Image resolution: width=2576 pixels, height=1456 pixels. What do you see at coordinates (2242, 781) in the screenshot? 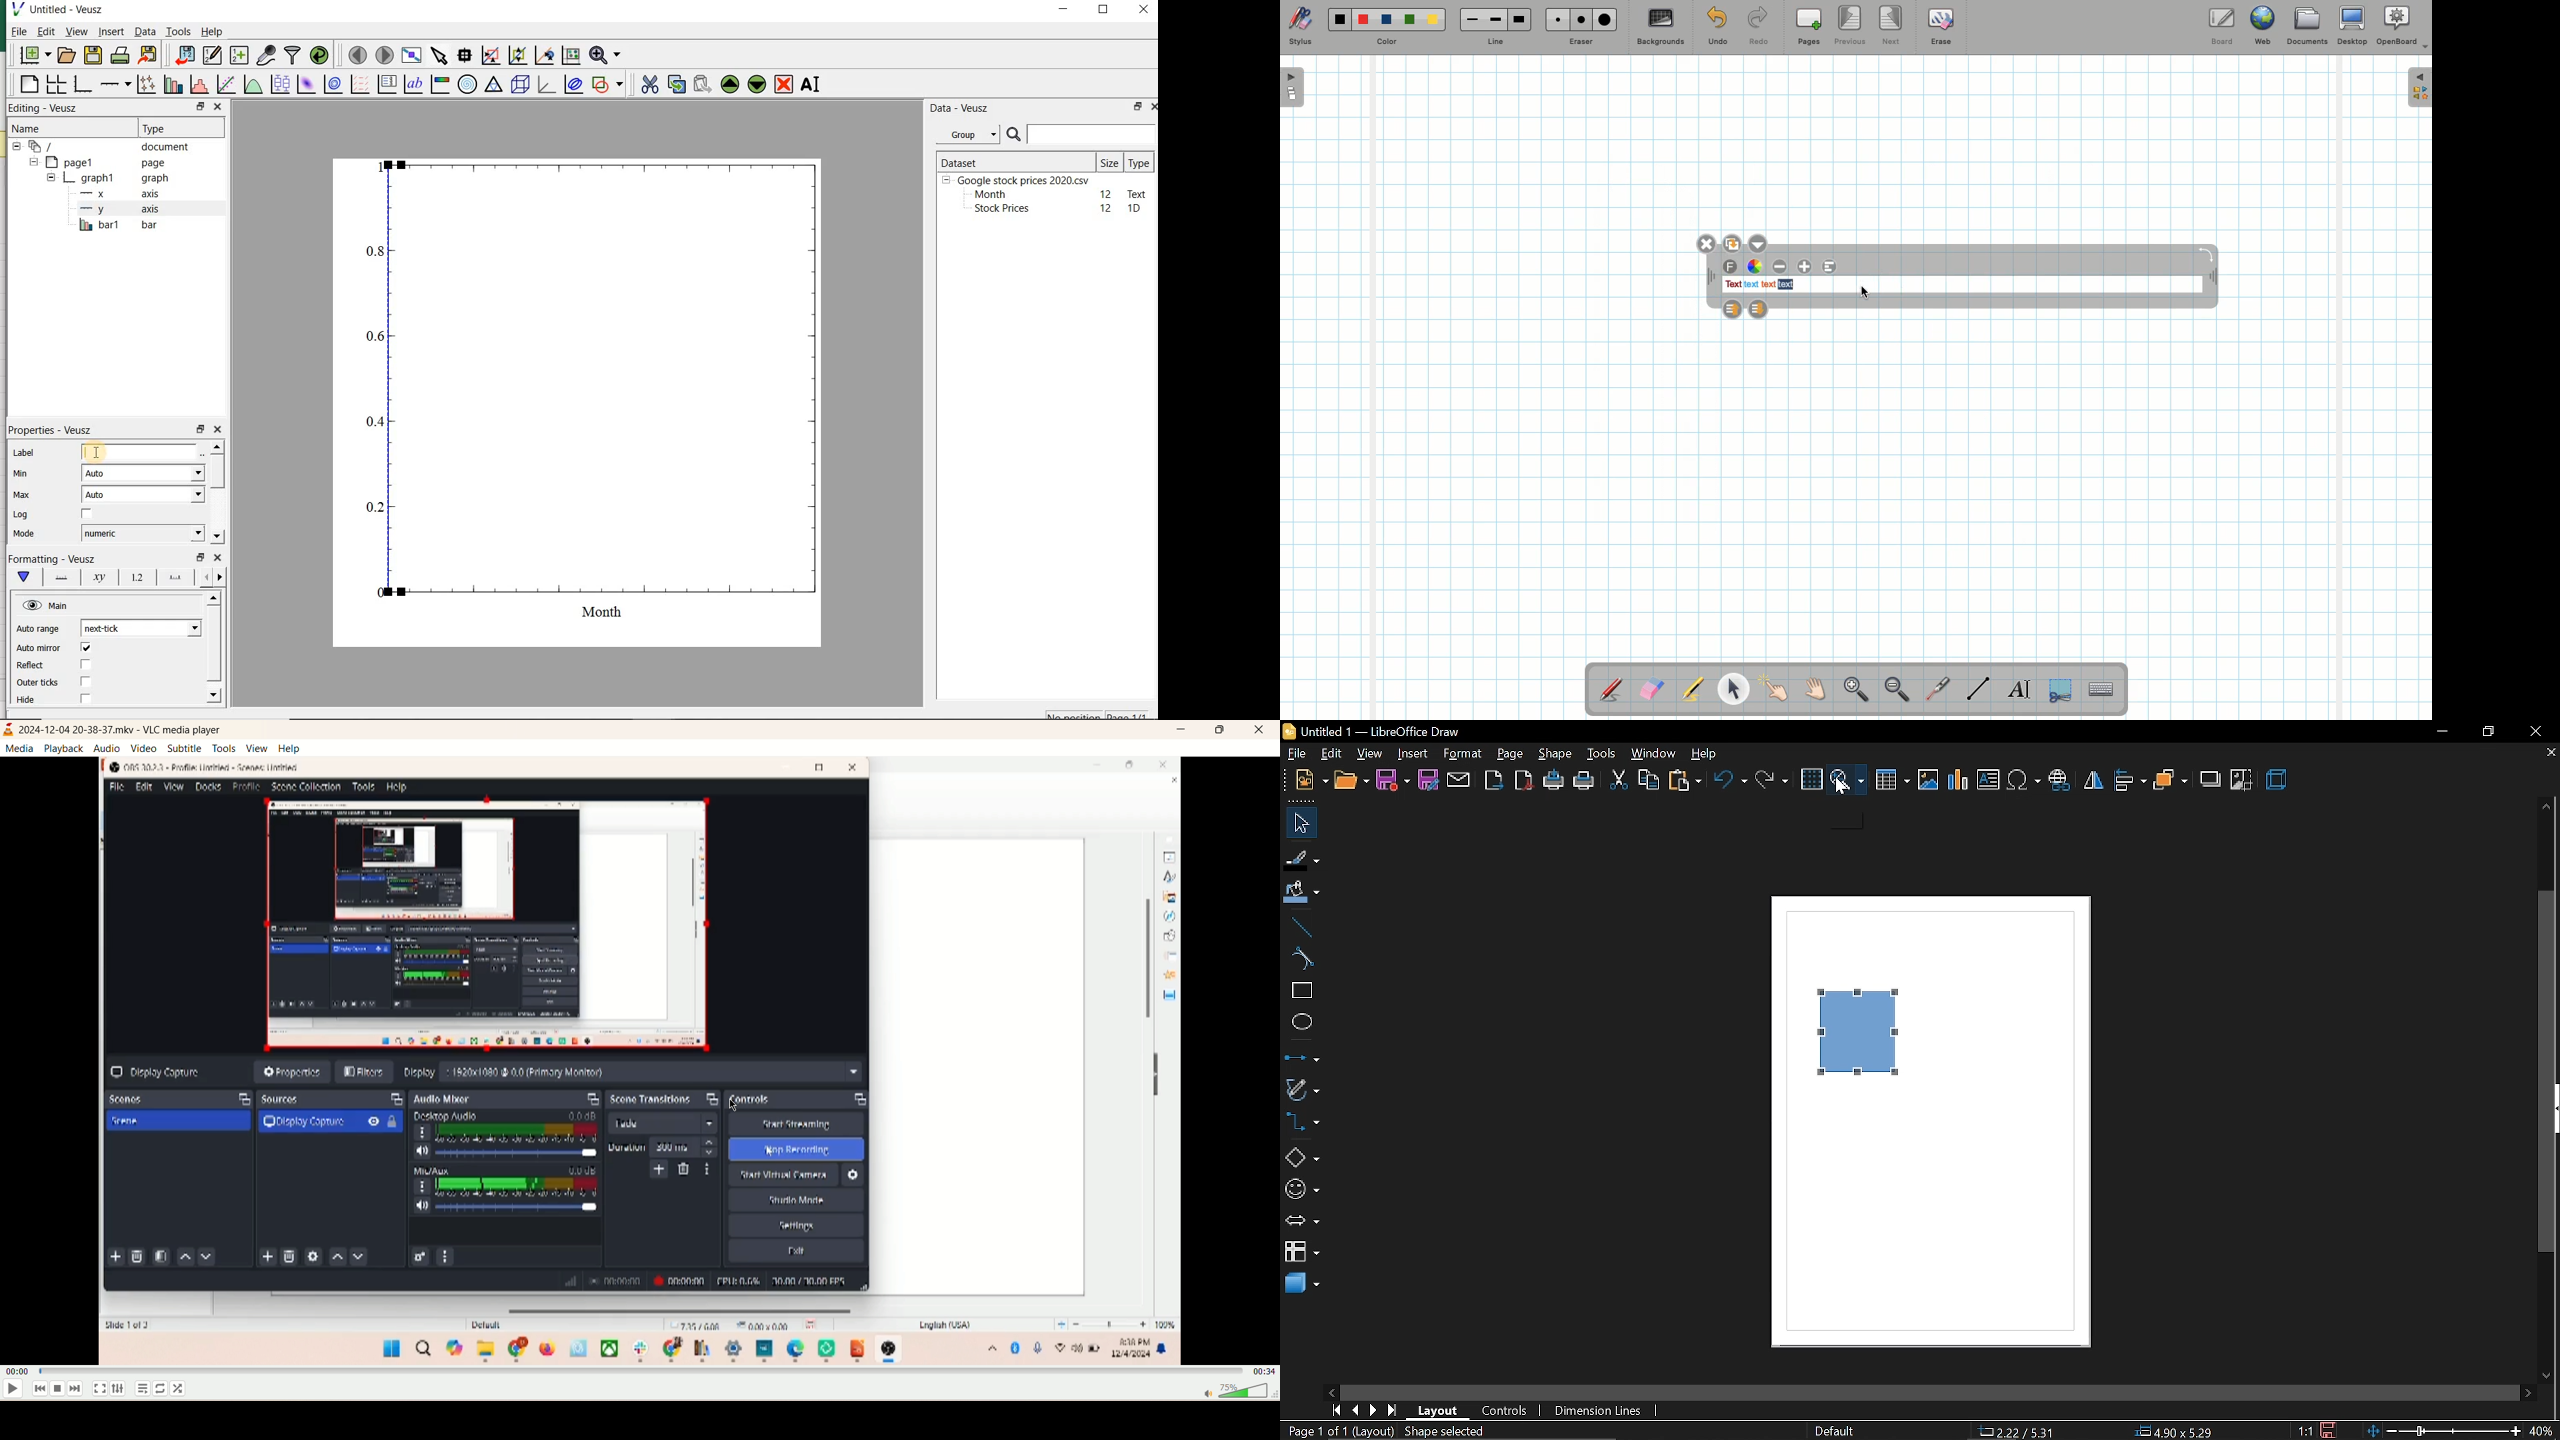
I see `crop` at bounding box center [2242, 781].